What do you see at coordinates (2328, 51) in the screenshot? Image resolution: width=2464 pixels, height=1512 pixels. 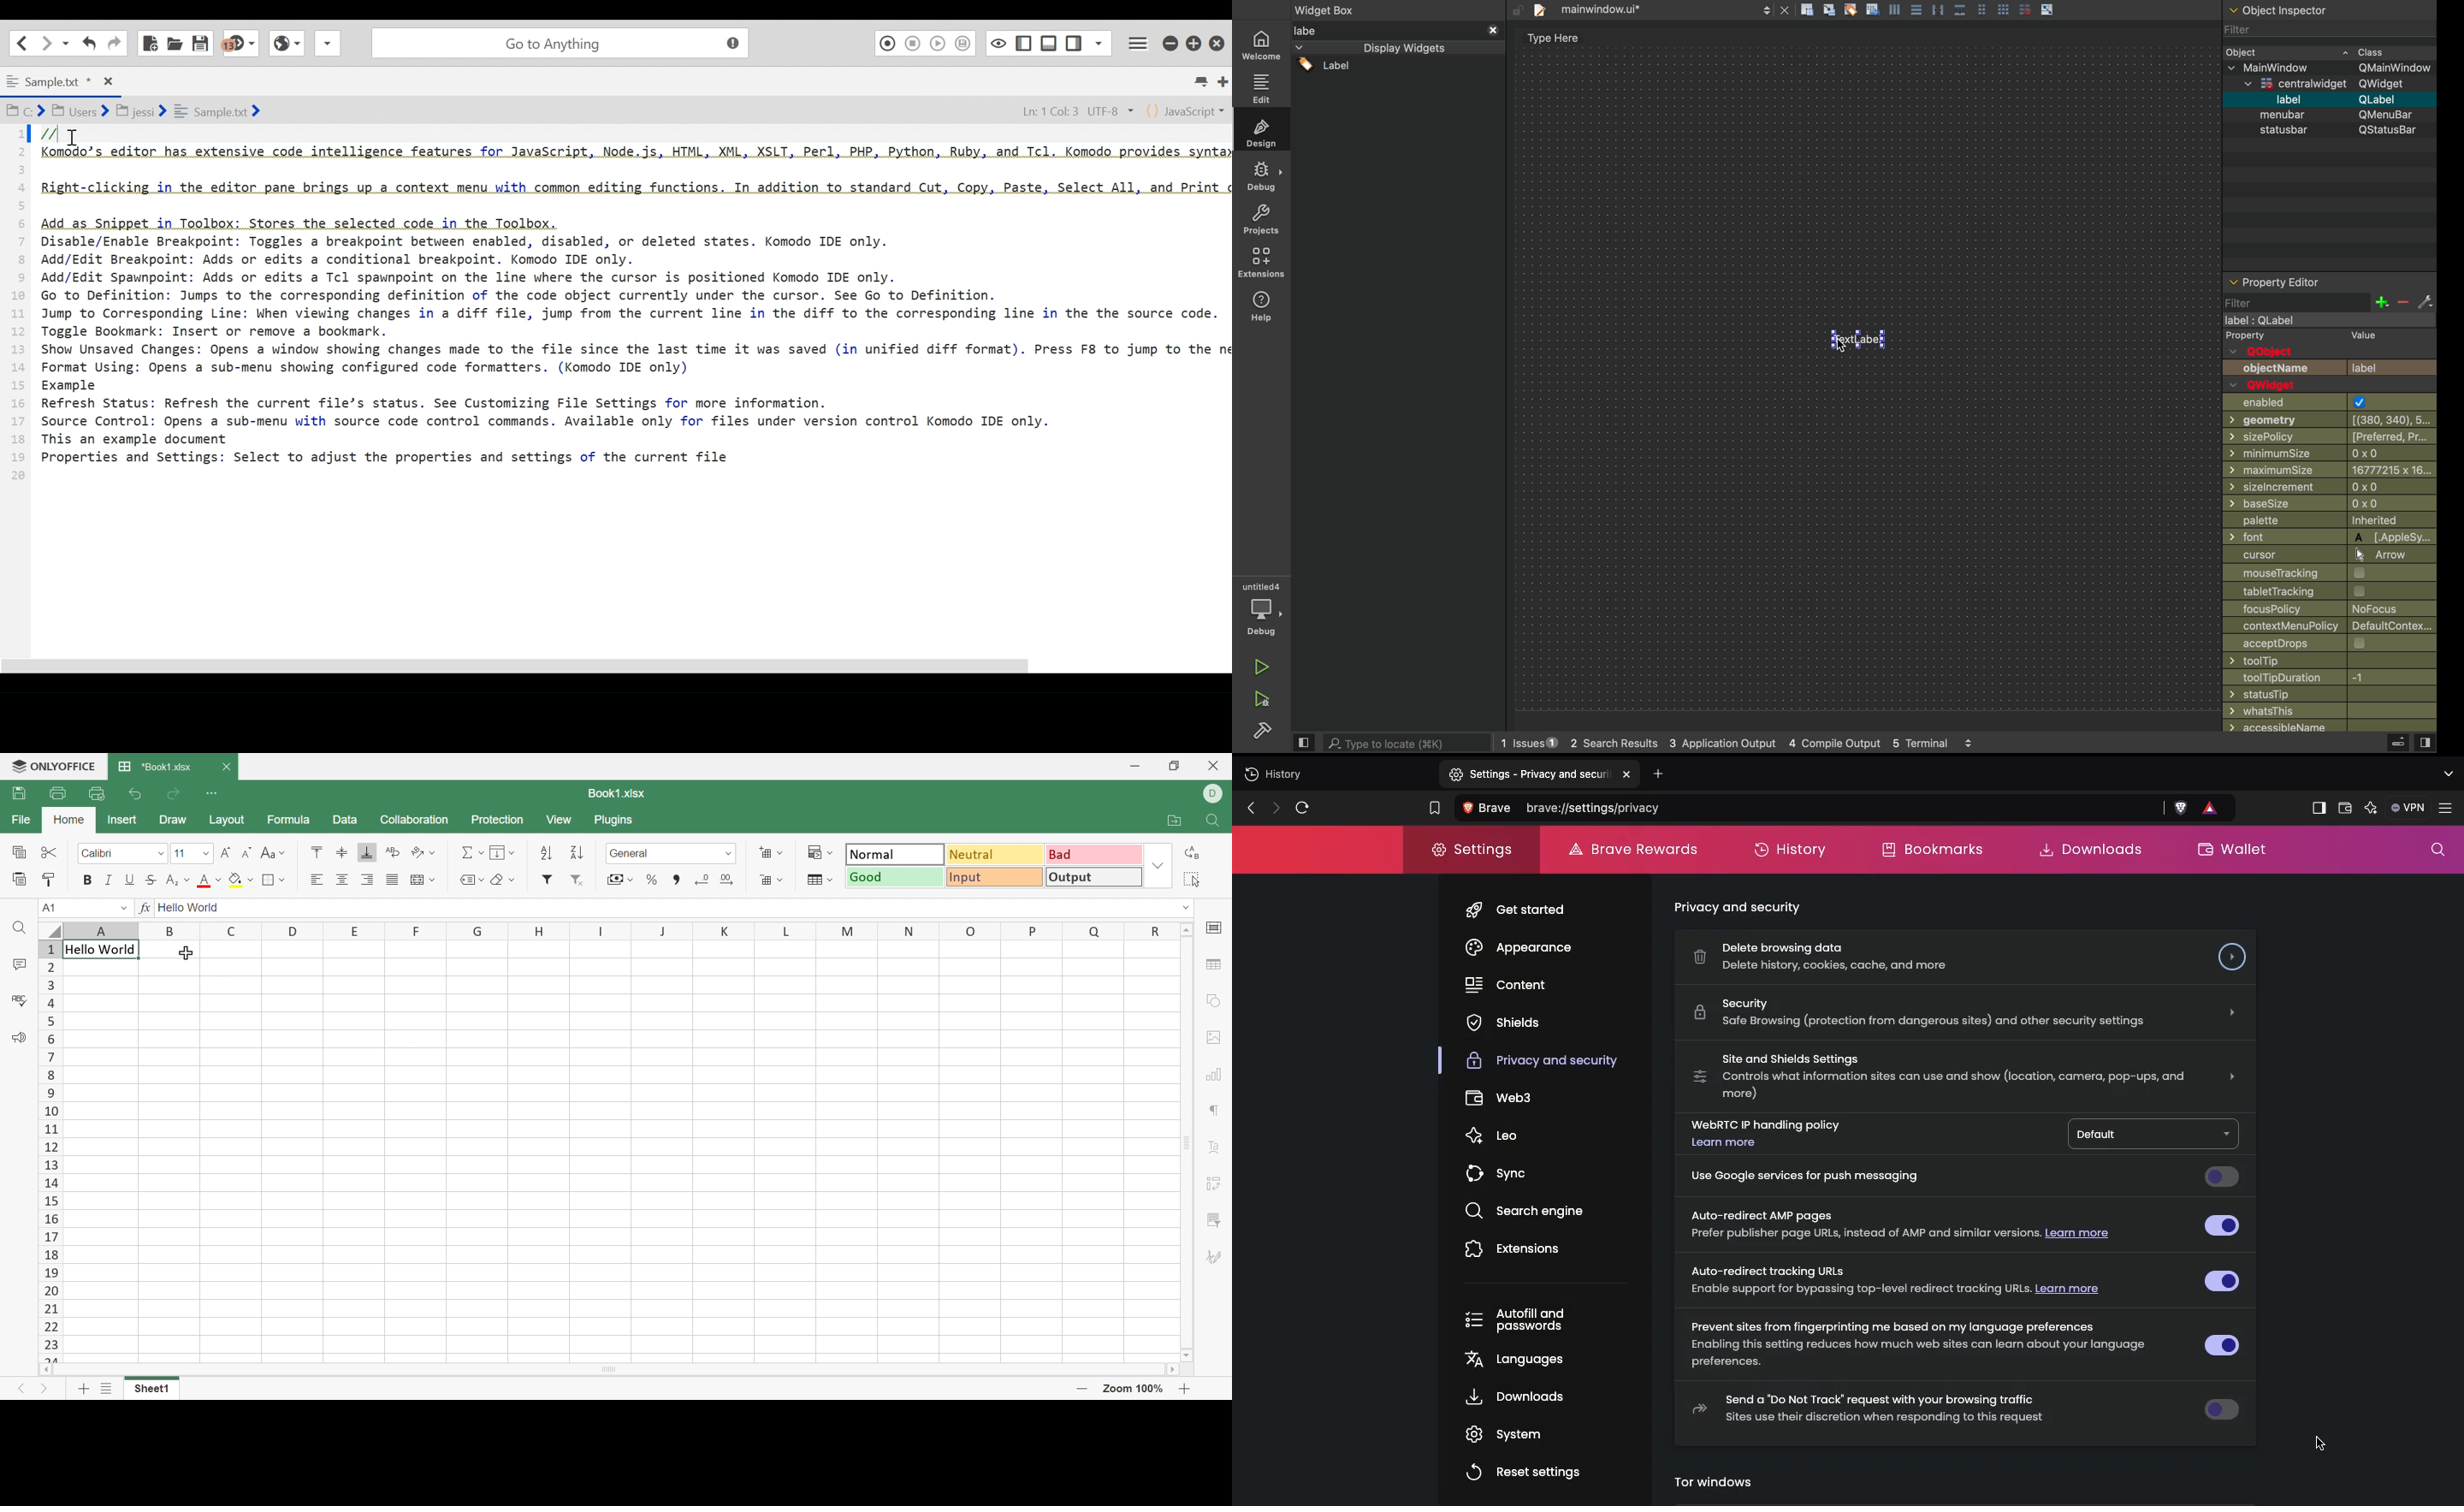 I see `object` at bounding box center [2328, 51].